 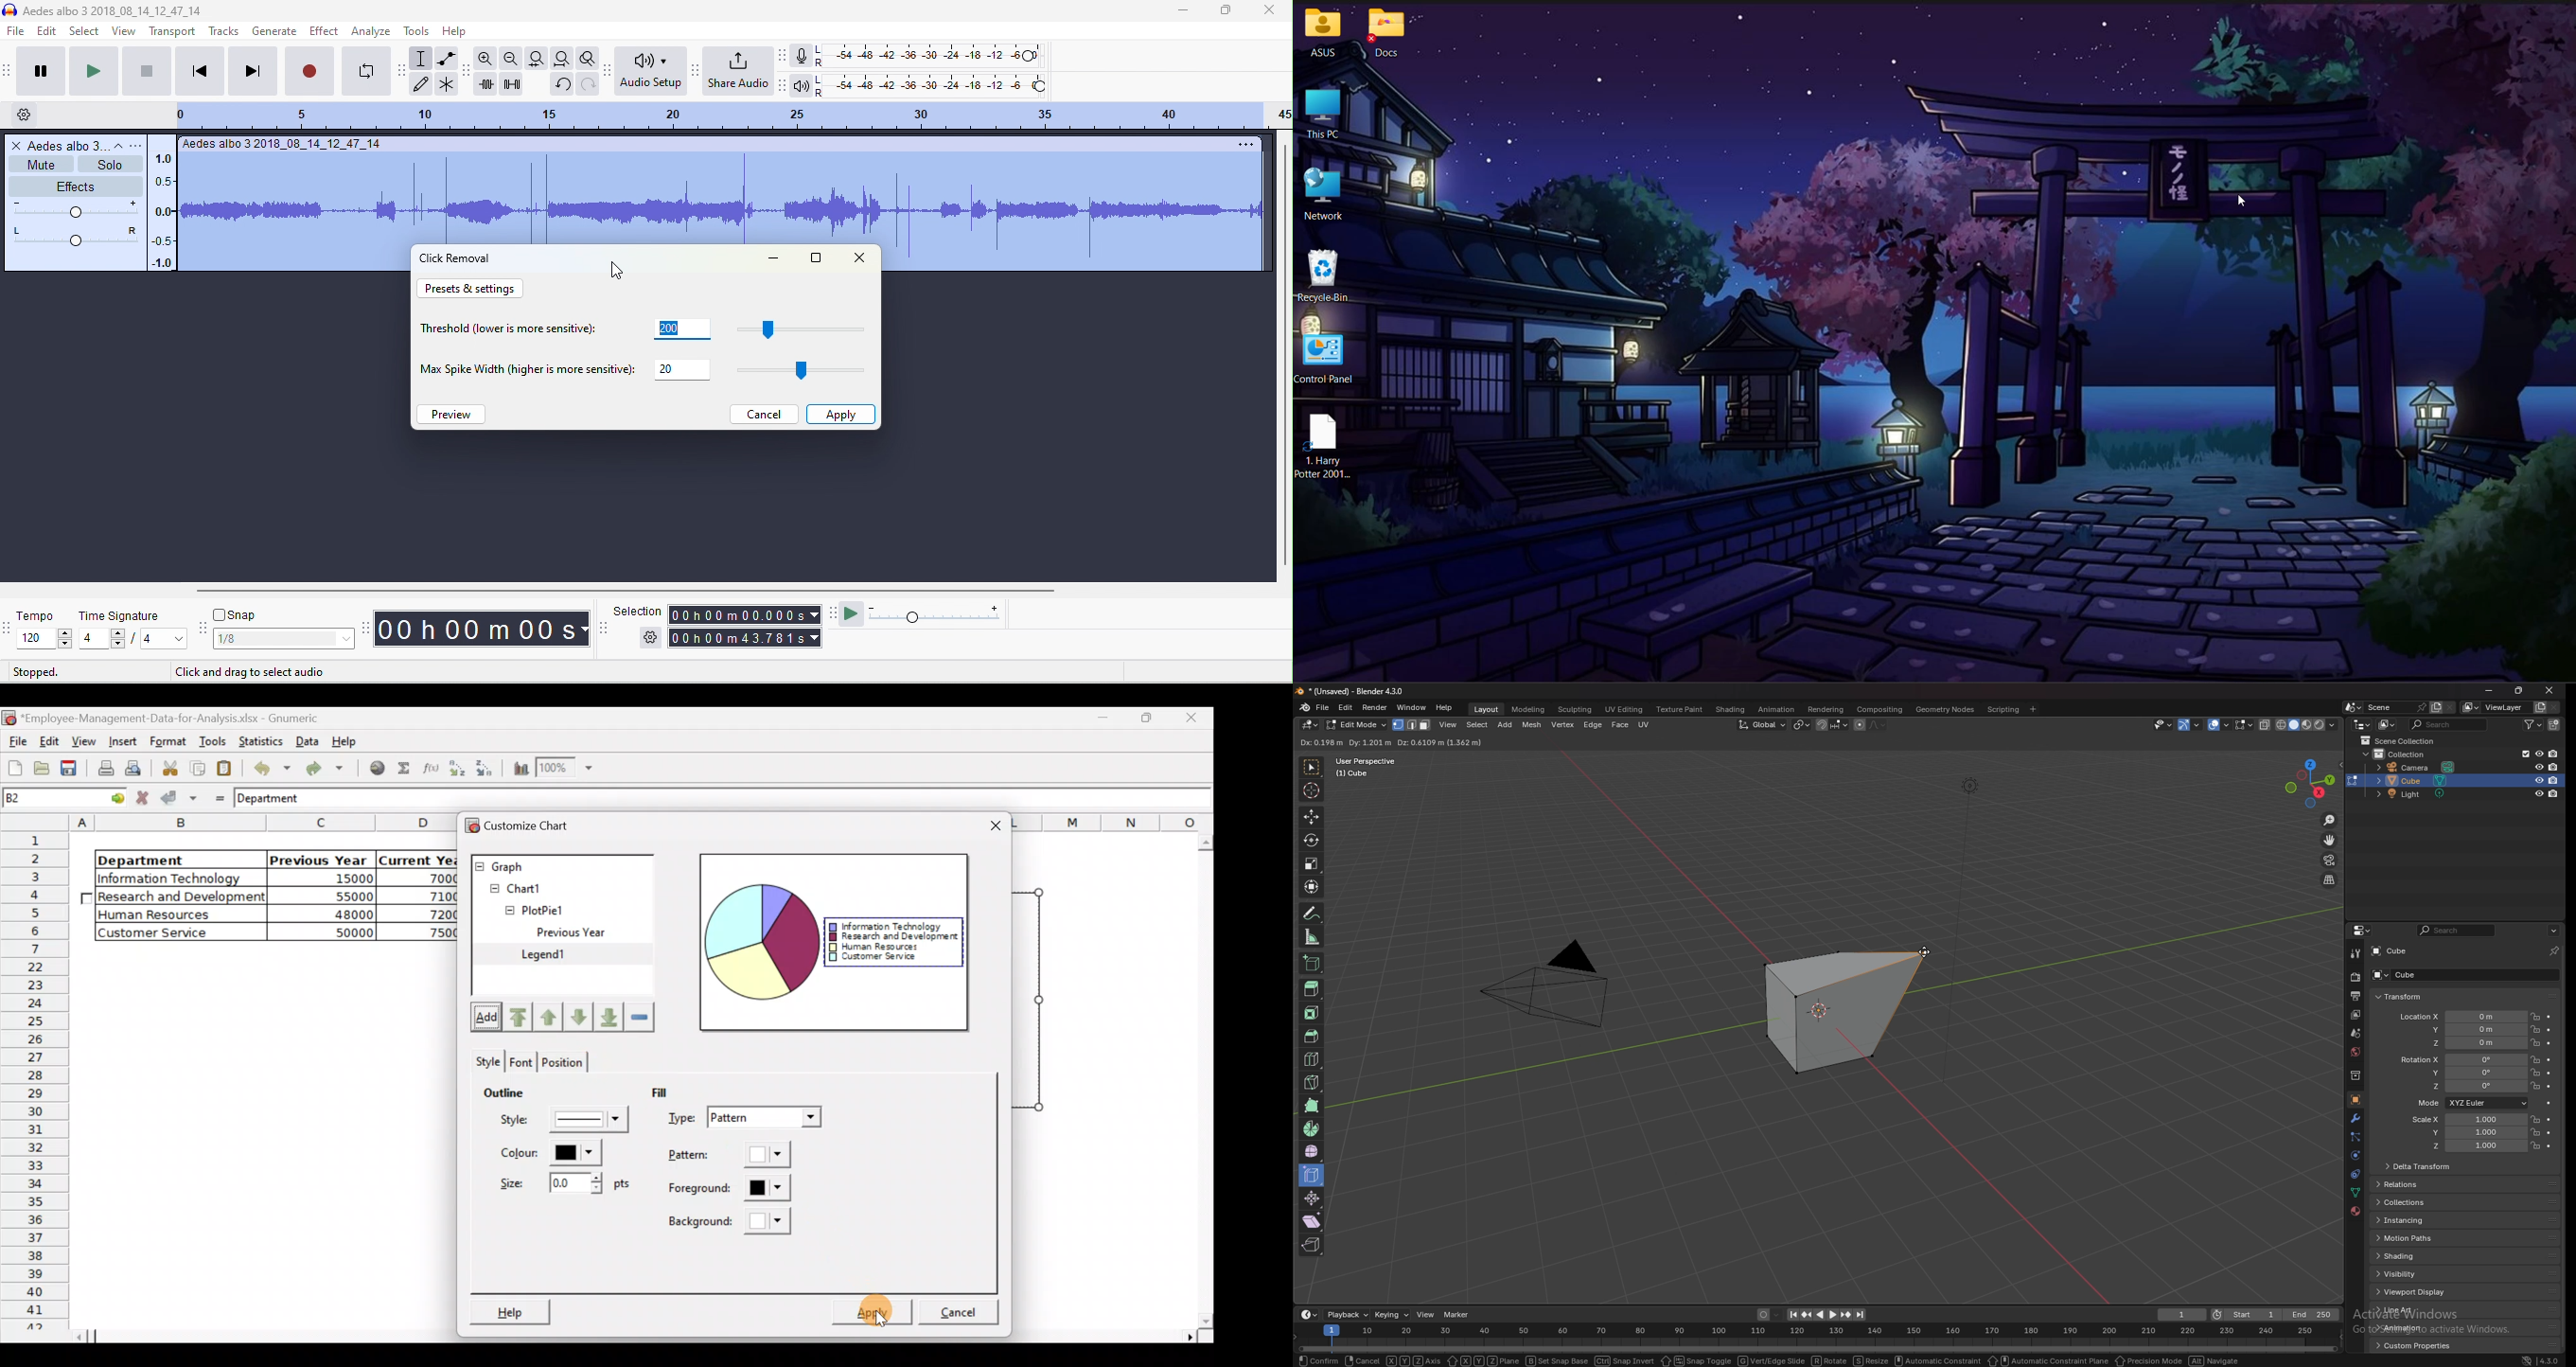 I want to click on animate property, so click(x=2550, y=1017).